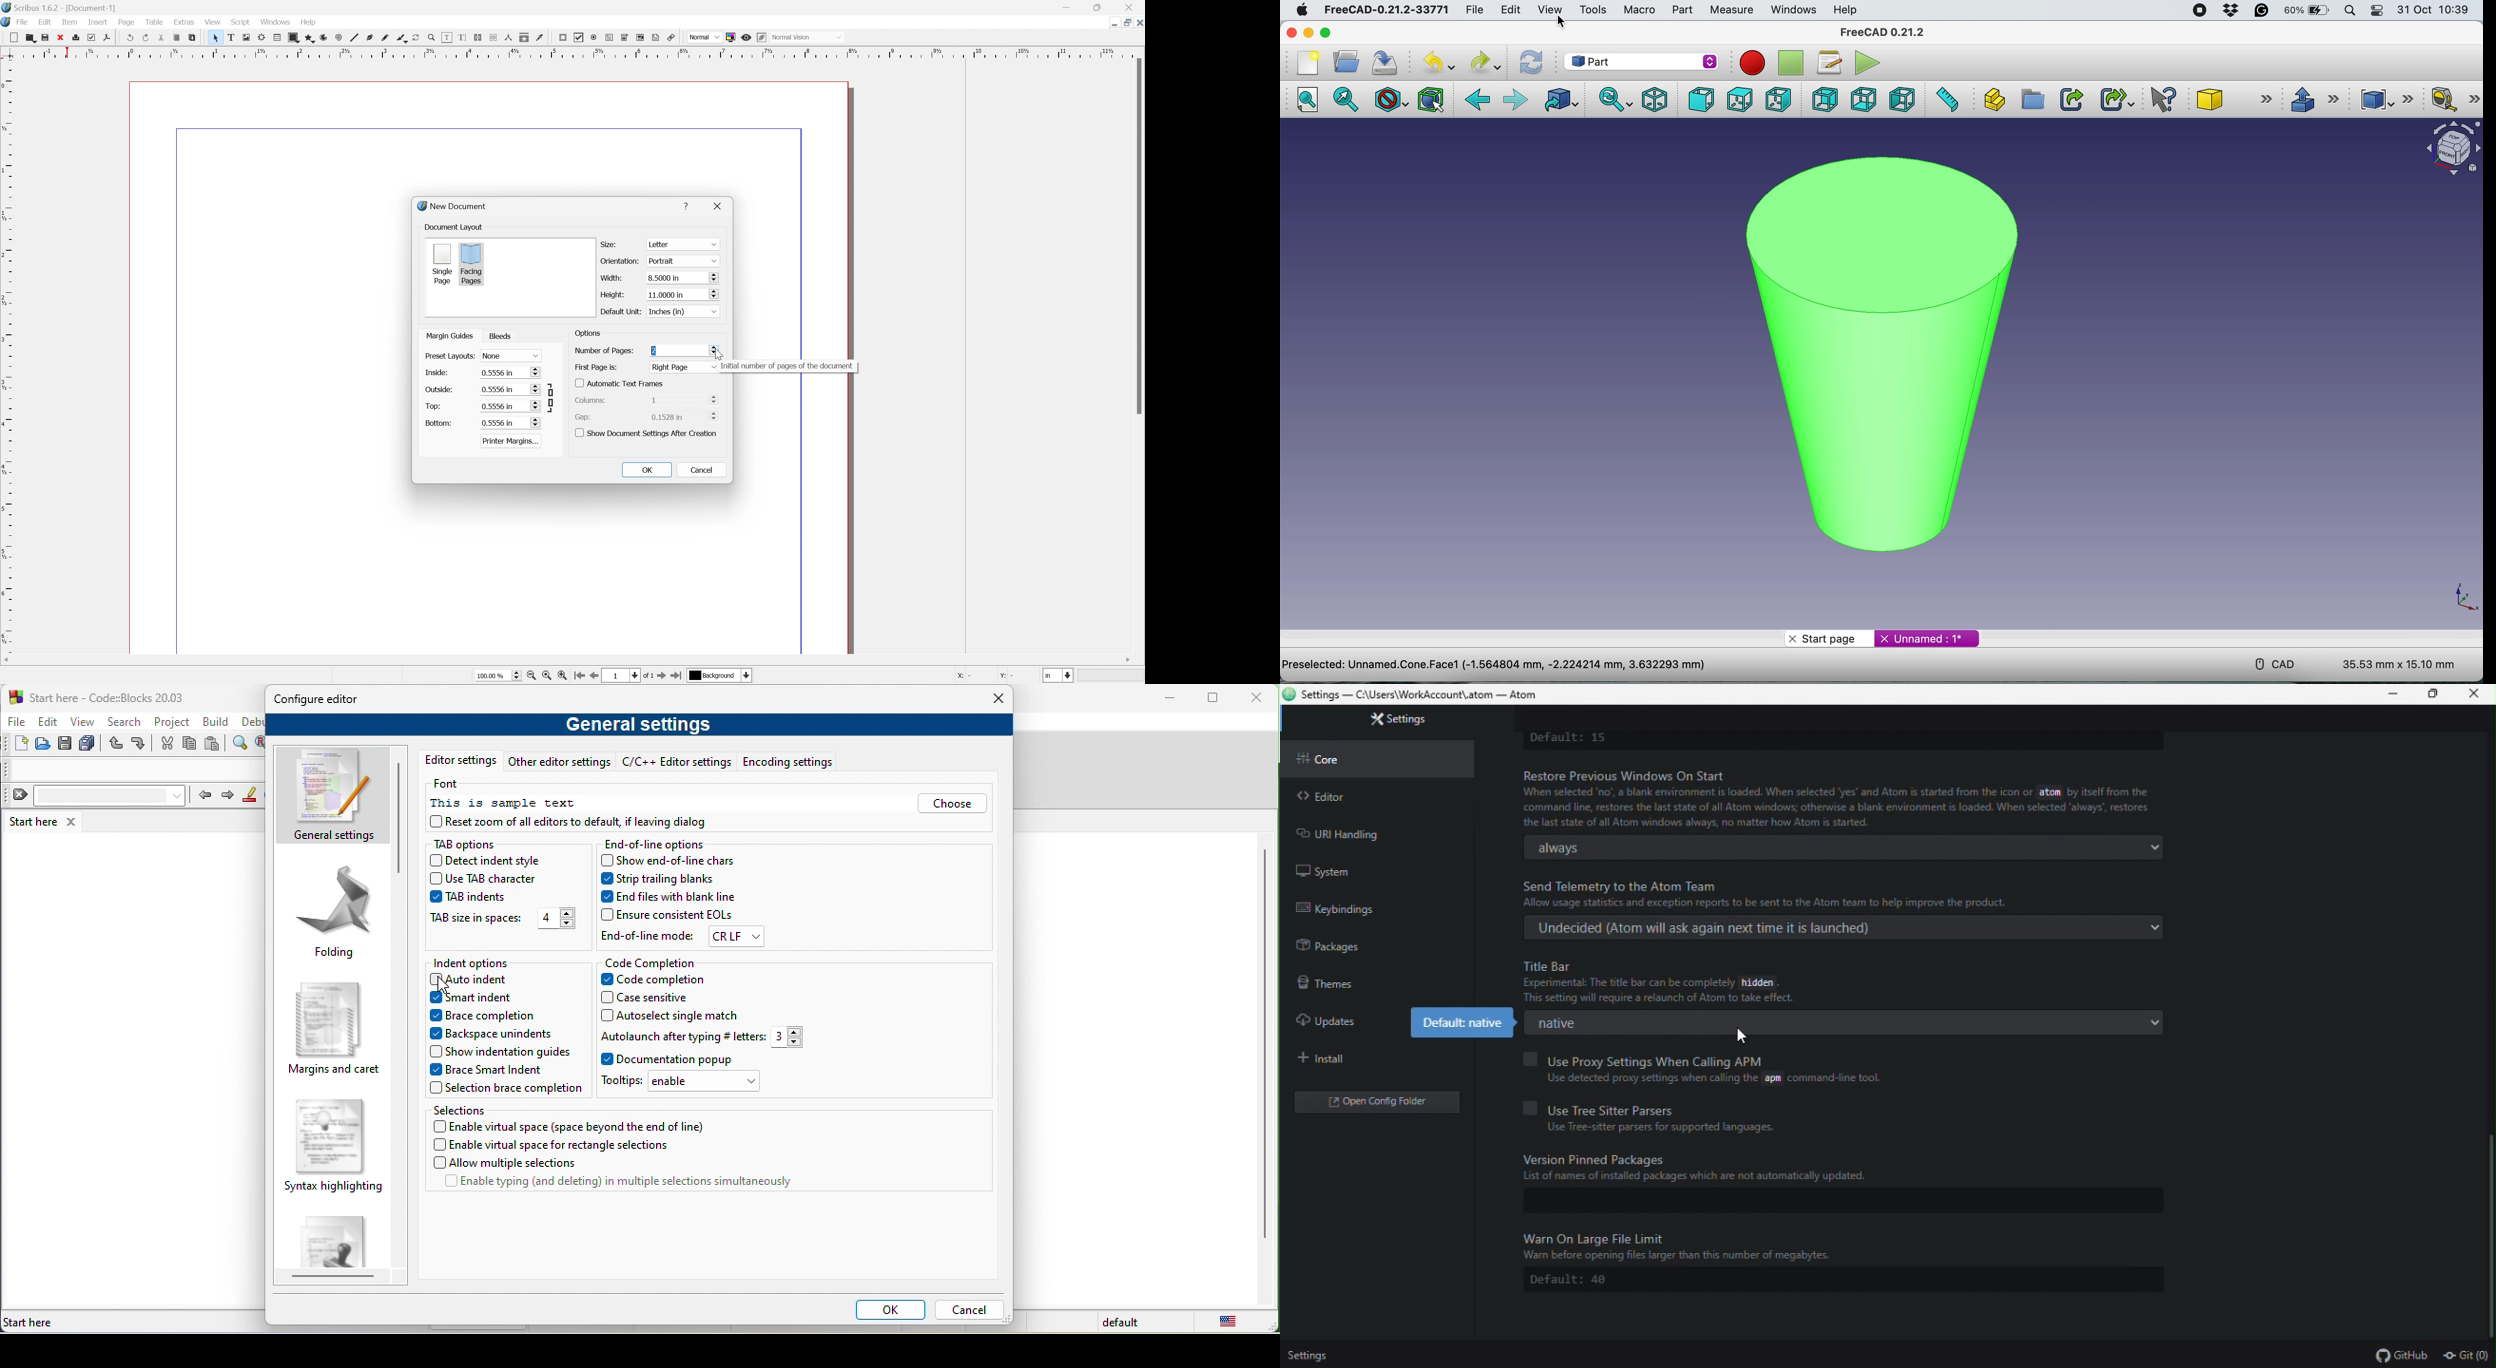 This screenshot has height=1372, width=2520. What do you see at coordinates (670, 916) in the screenshot?
I see `ensure consistent eols` at bounding box center [670, 916].